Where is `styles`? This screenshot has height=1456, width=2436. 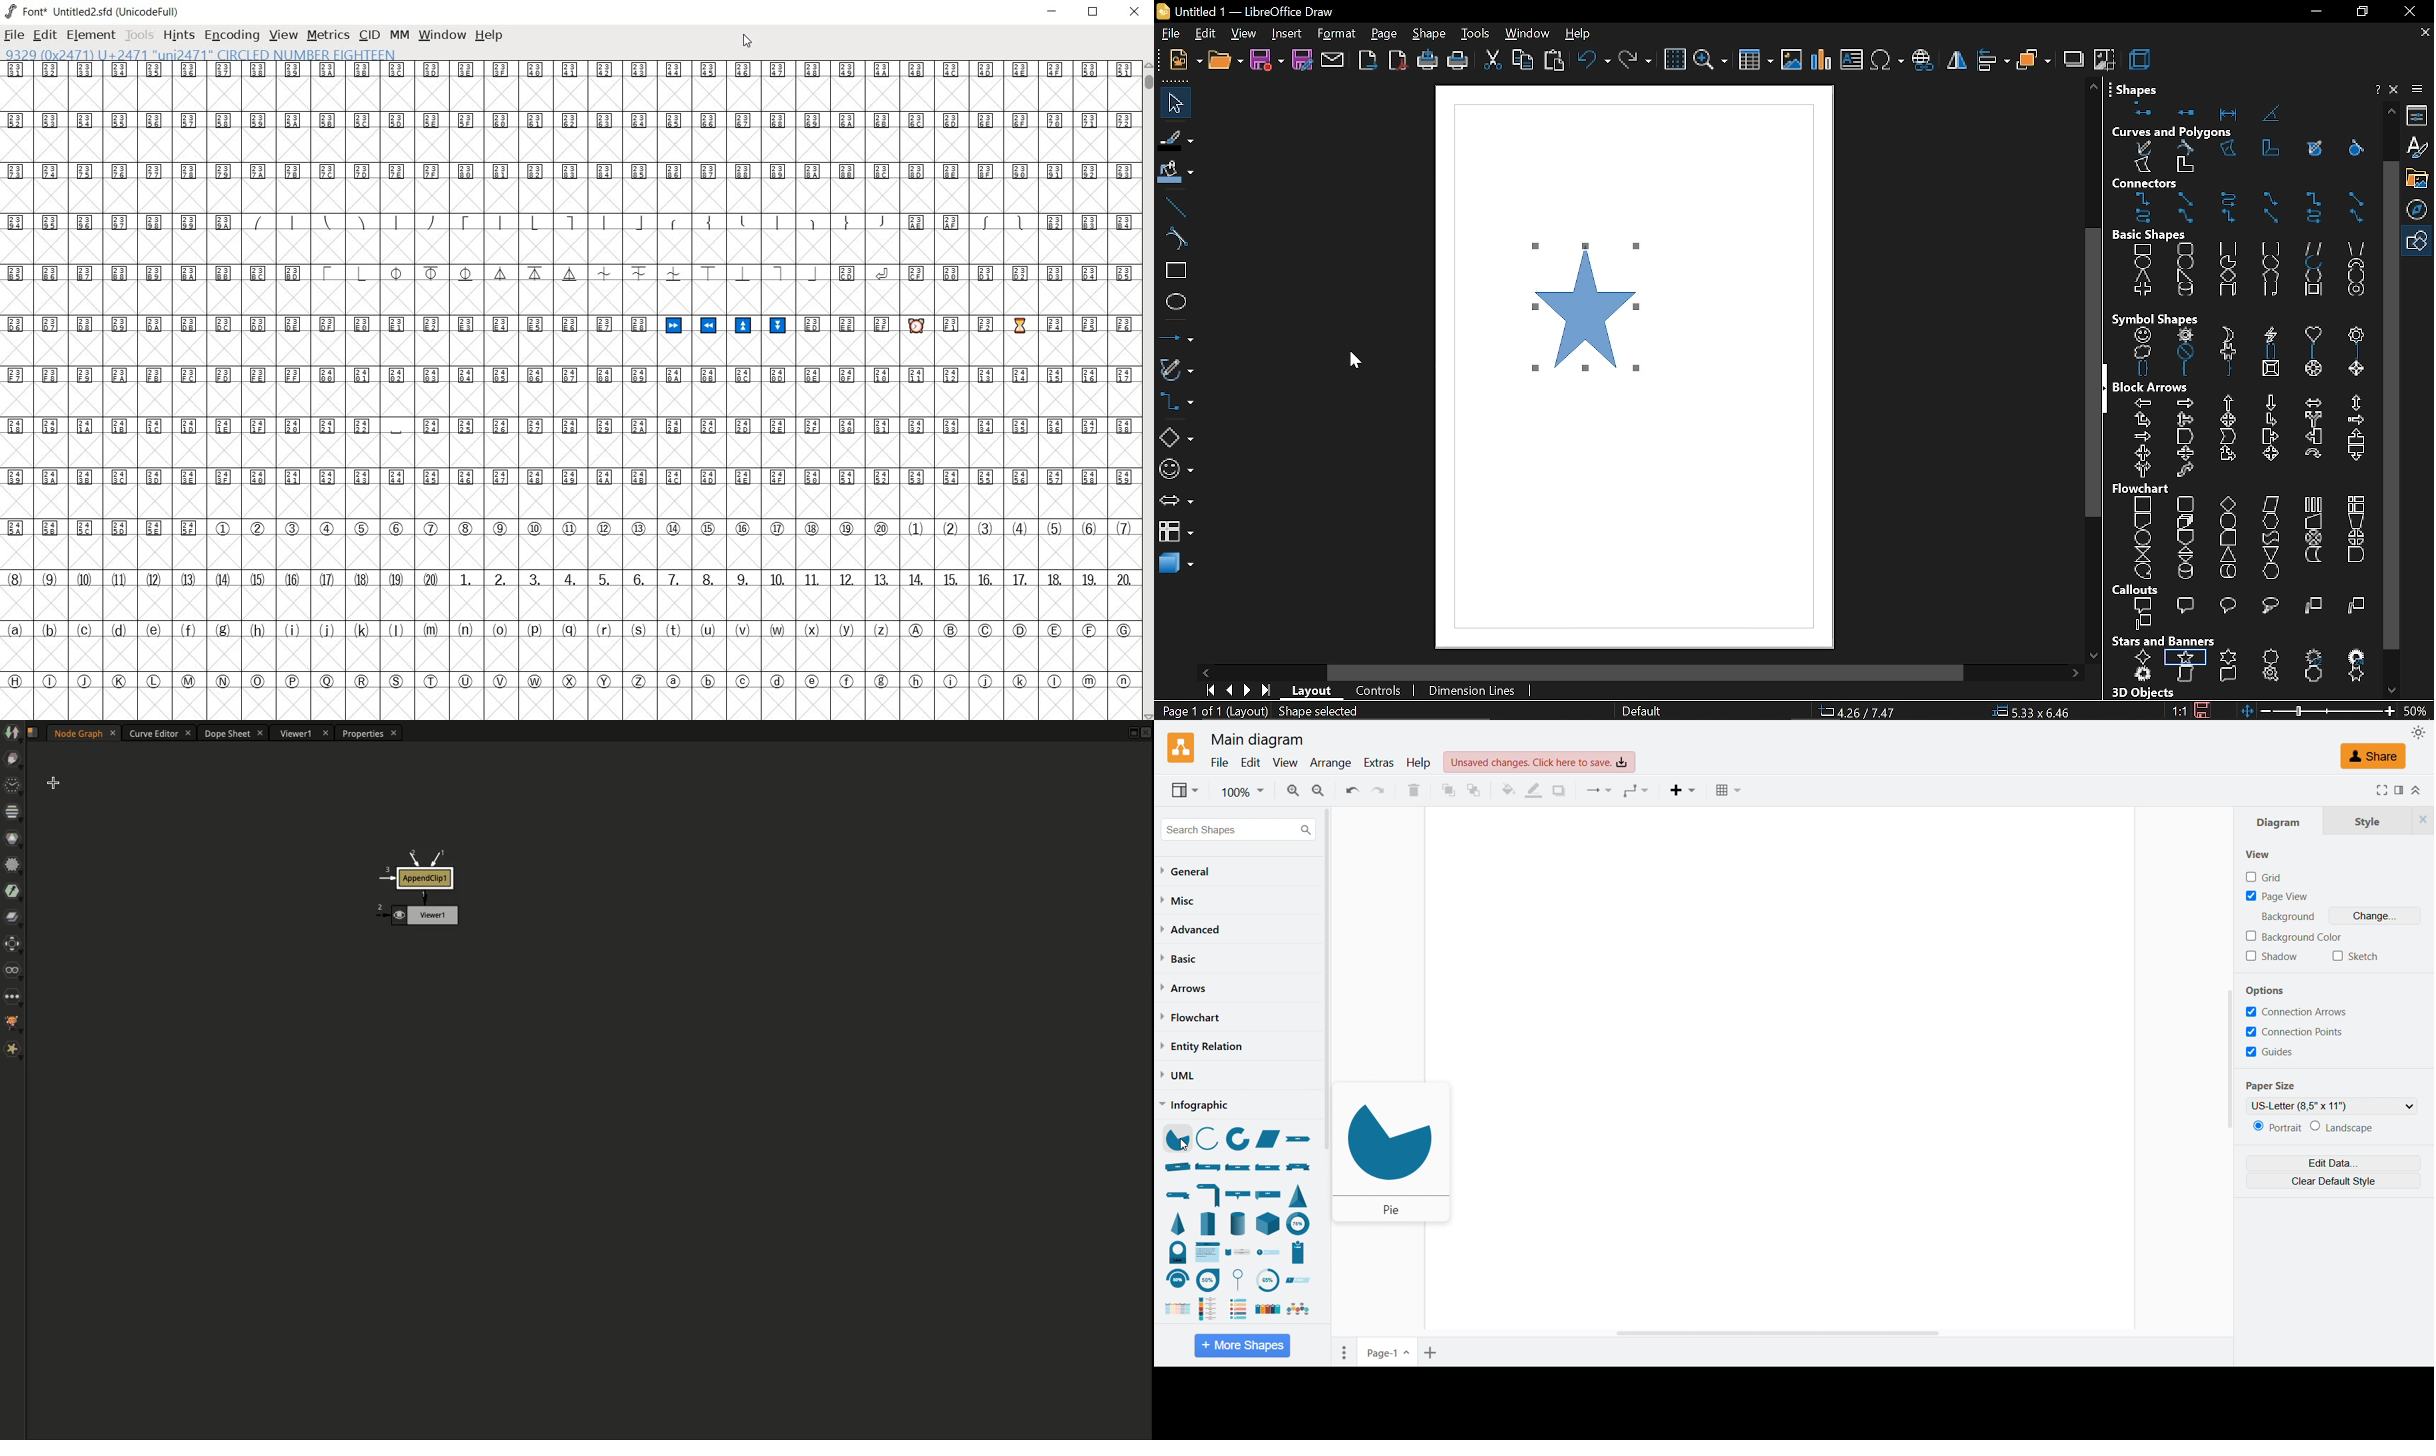 styles is located at coordinates (2420, 148).